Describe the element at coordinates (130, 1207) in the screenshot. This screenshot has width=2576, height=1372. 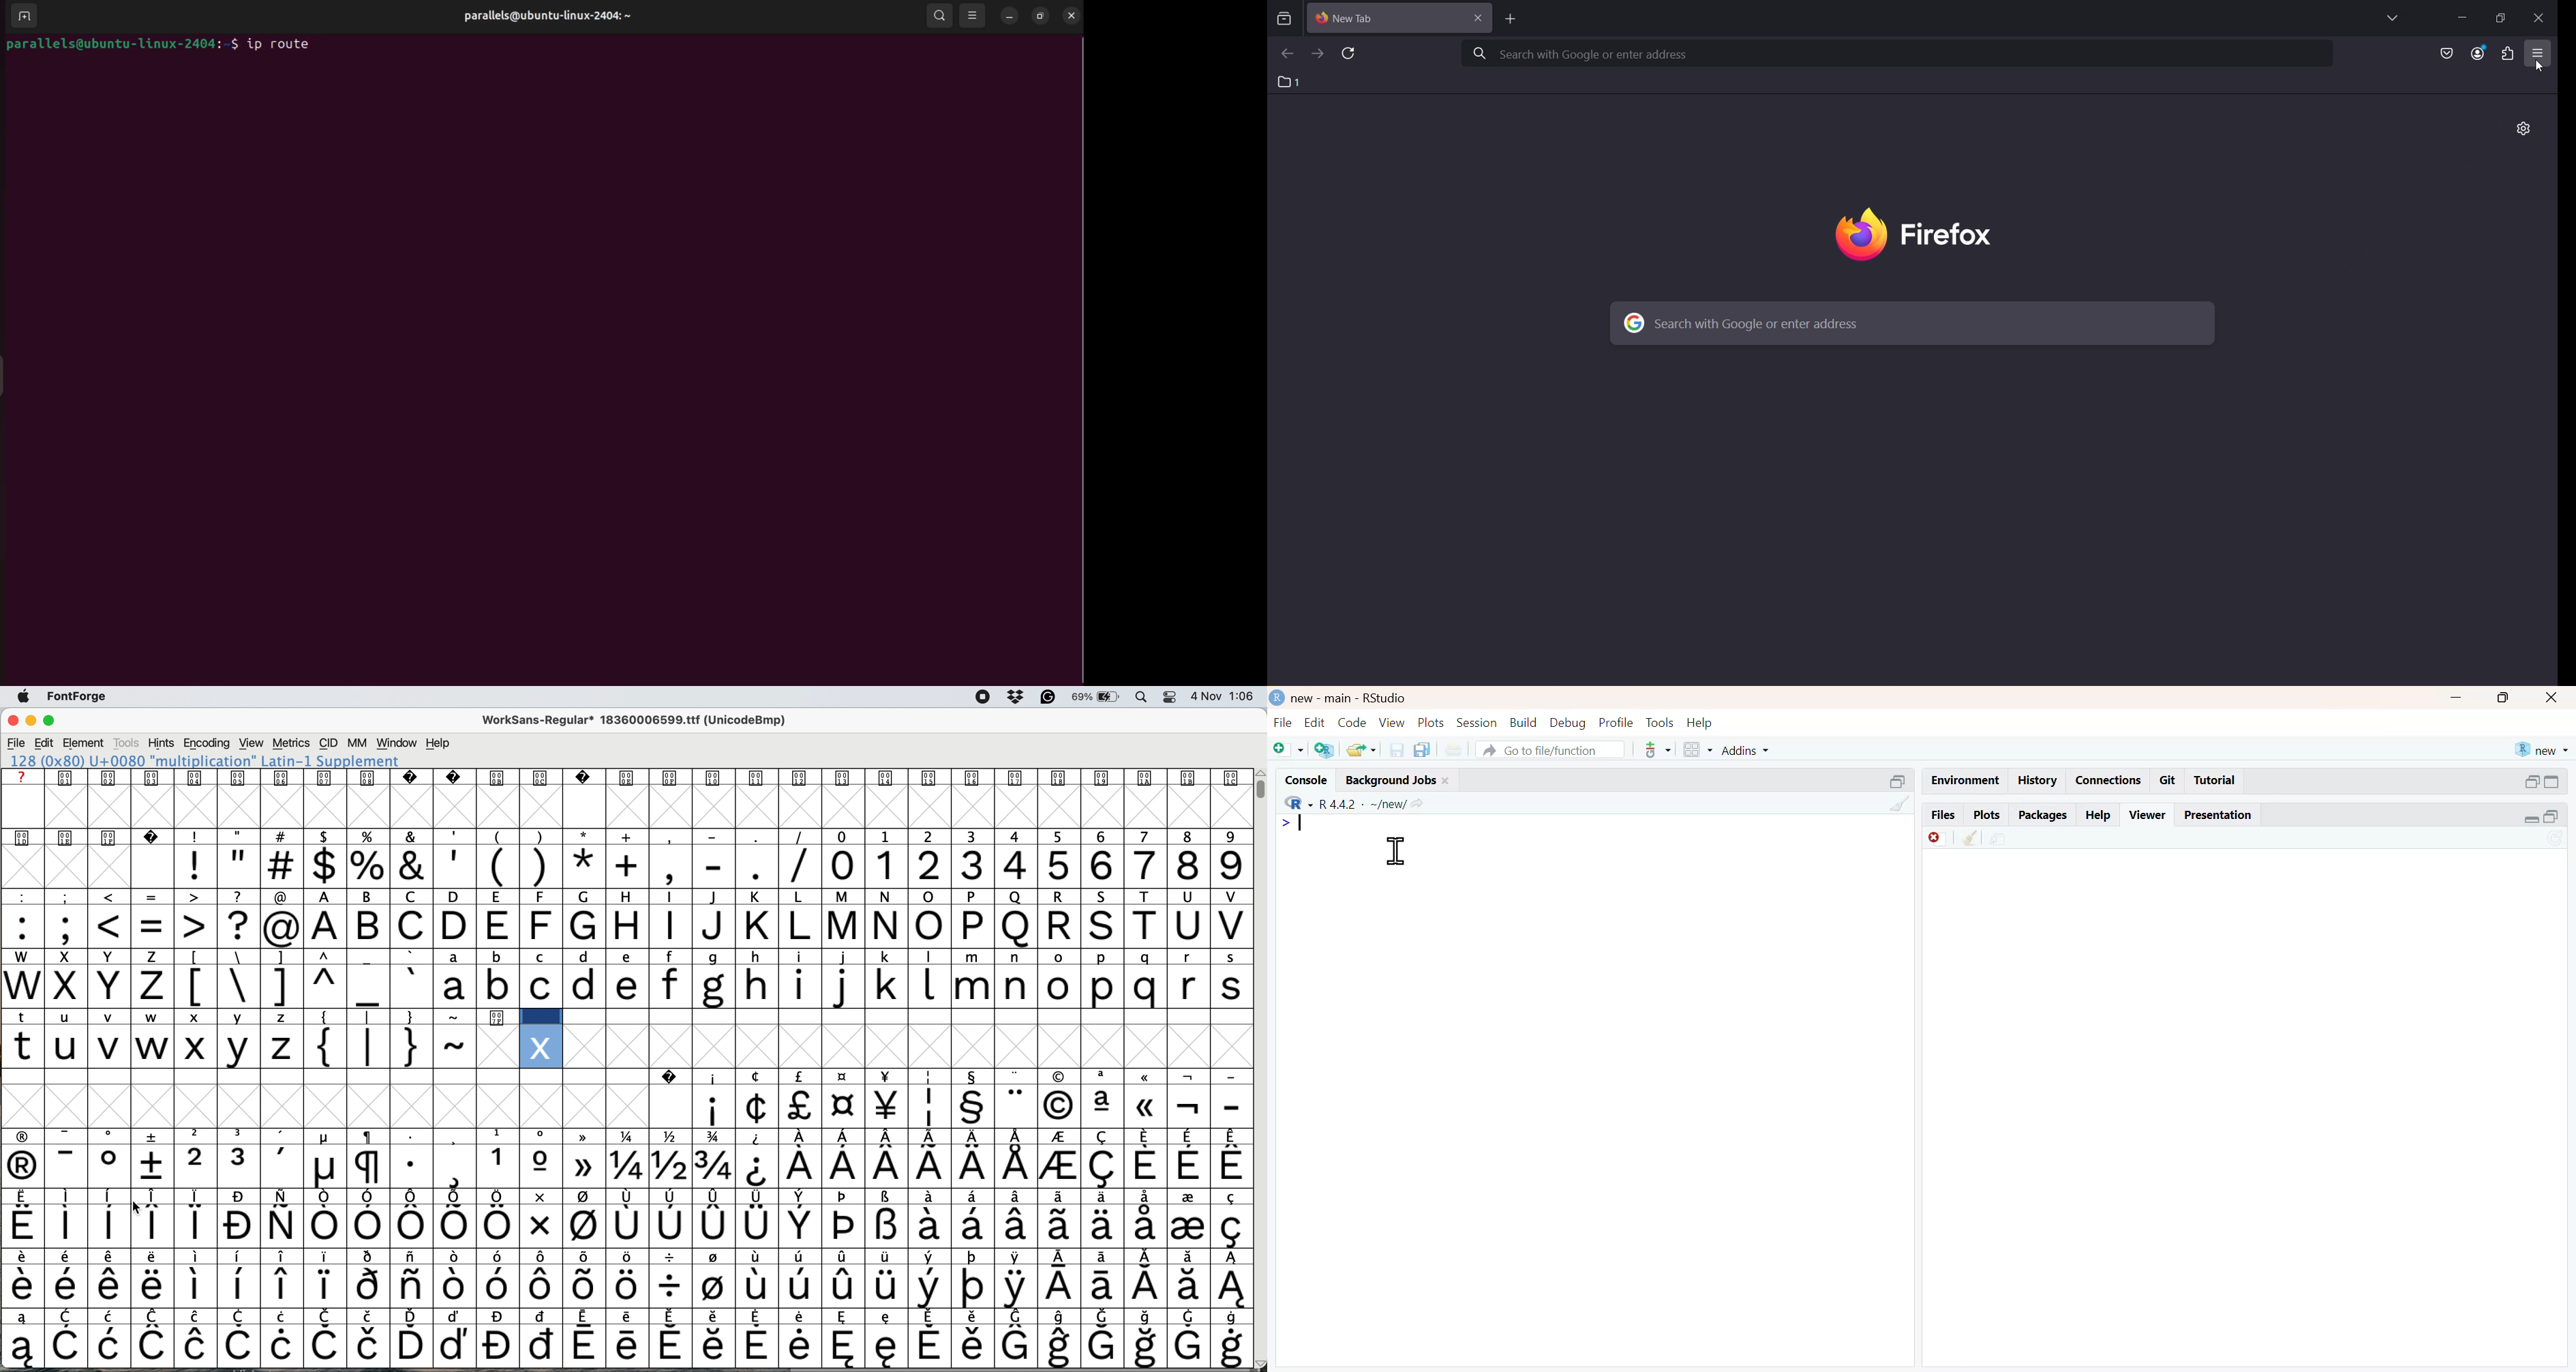
I see `cursor` at that location.